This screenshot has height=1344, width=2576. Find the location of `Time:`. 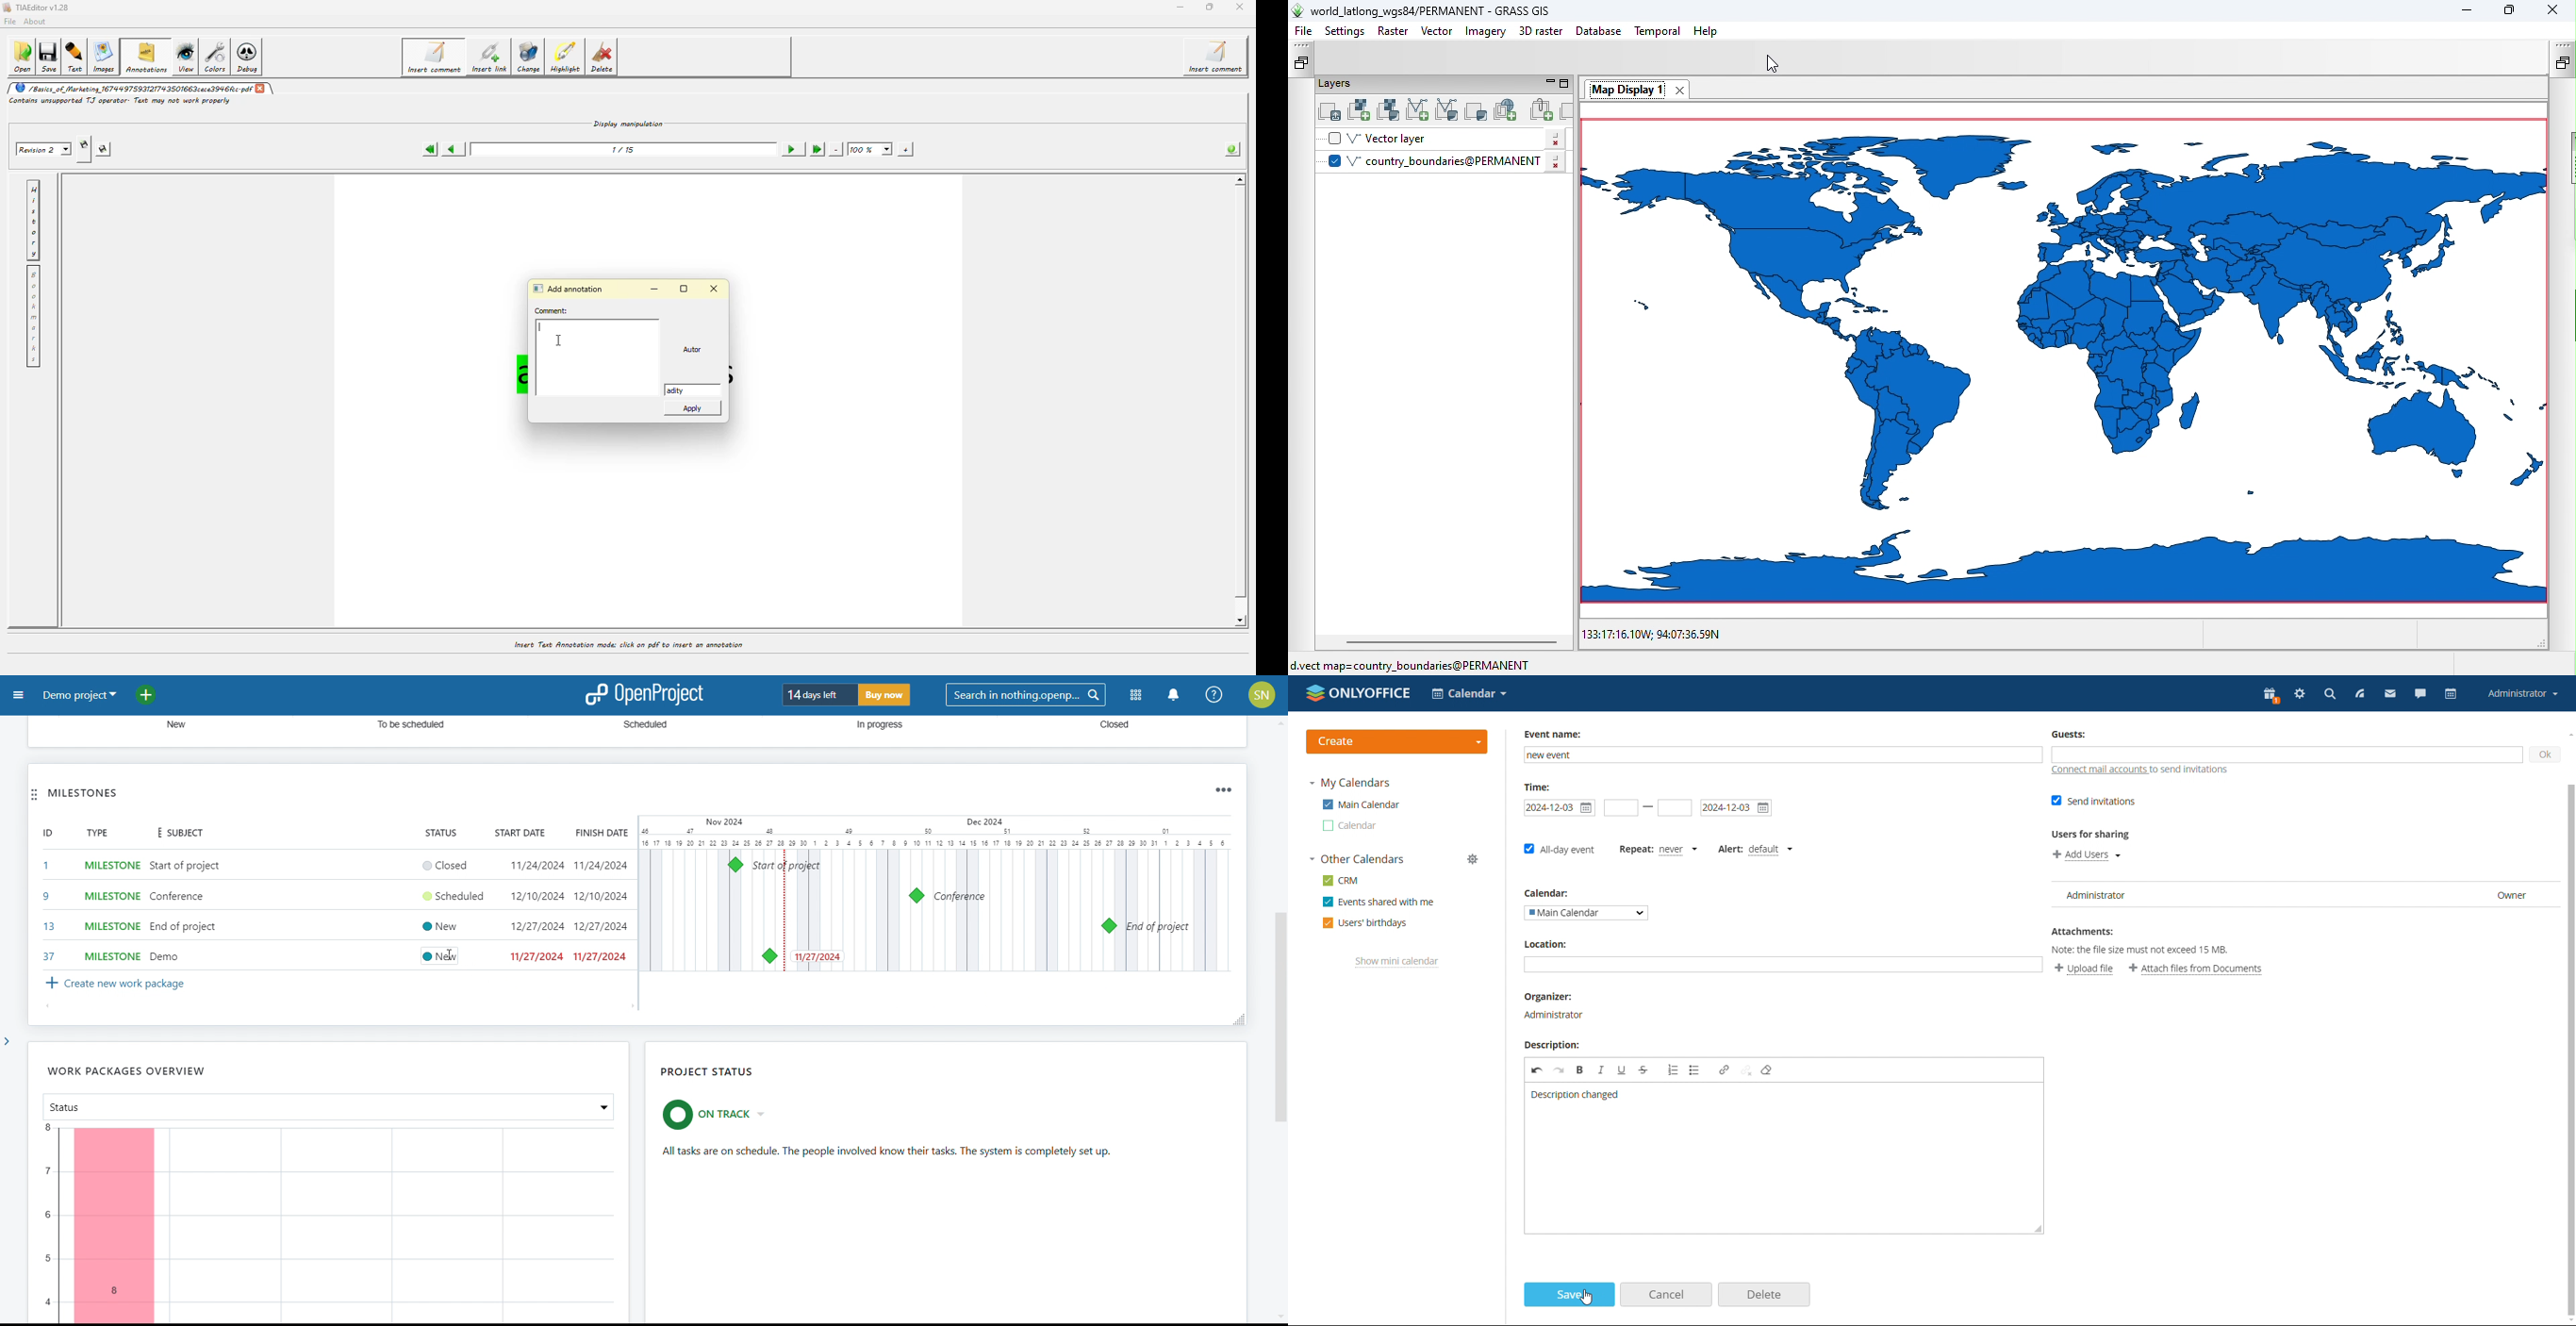

Time: is located at coordinates (1539, 787).